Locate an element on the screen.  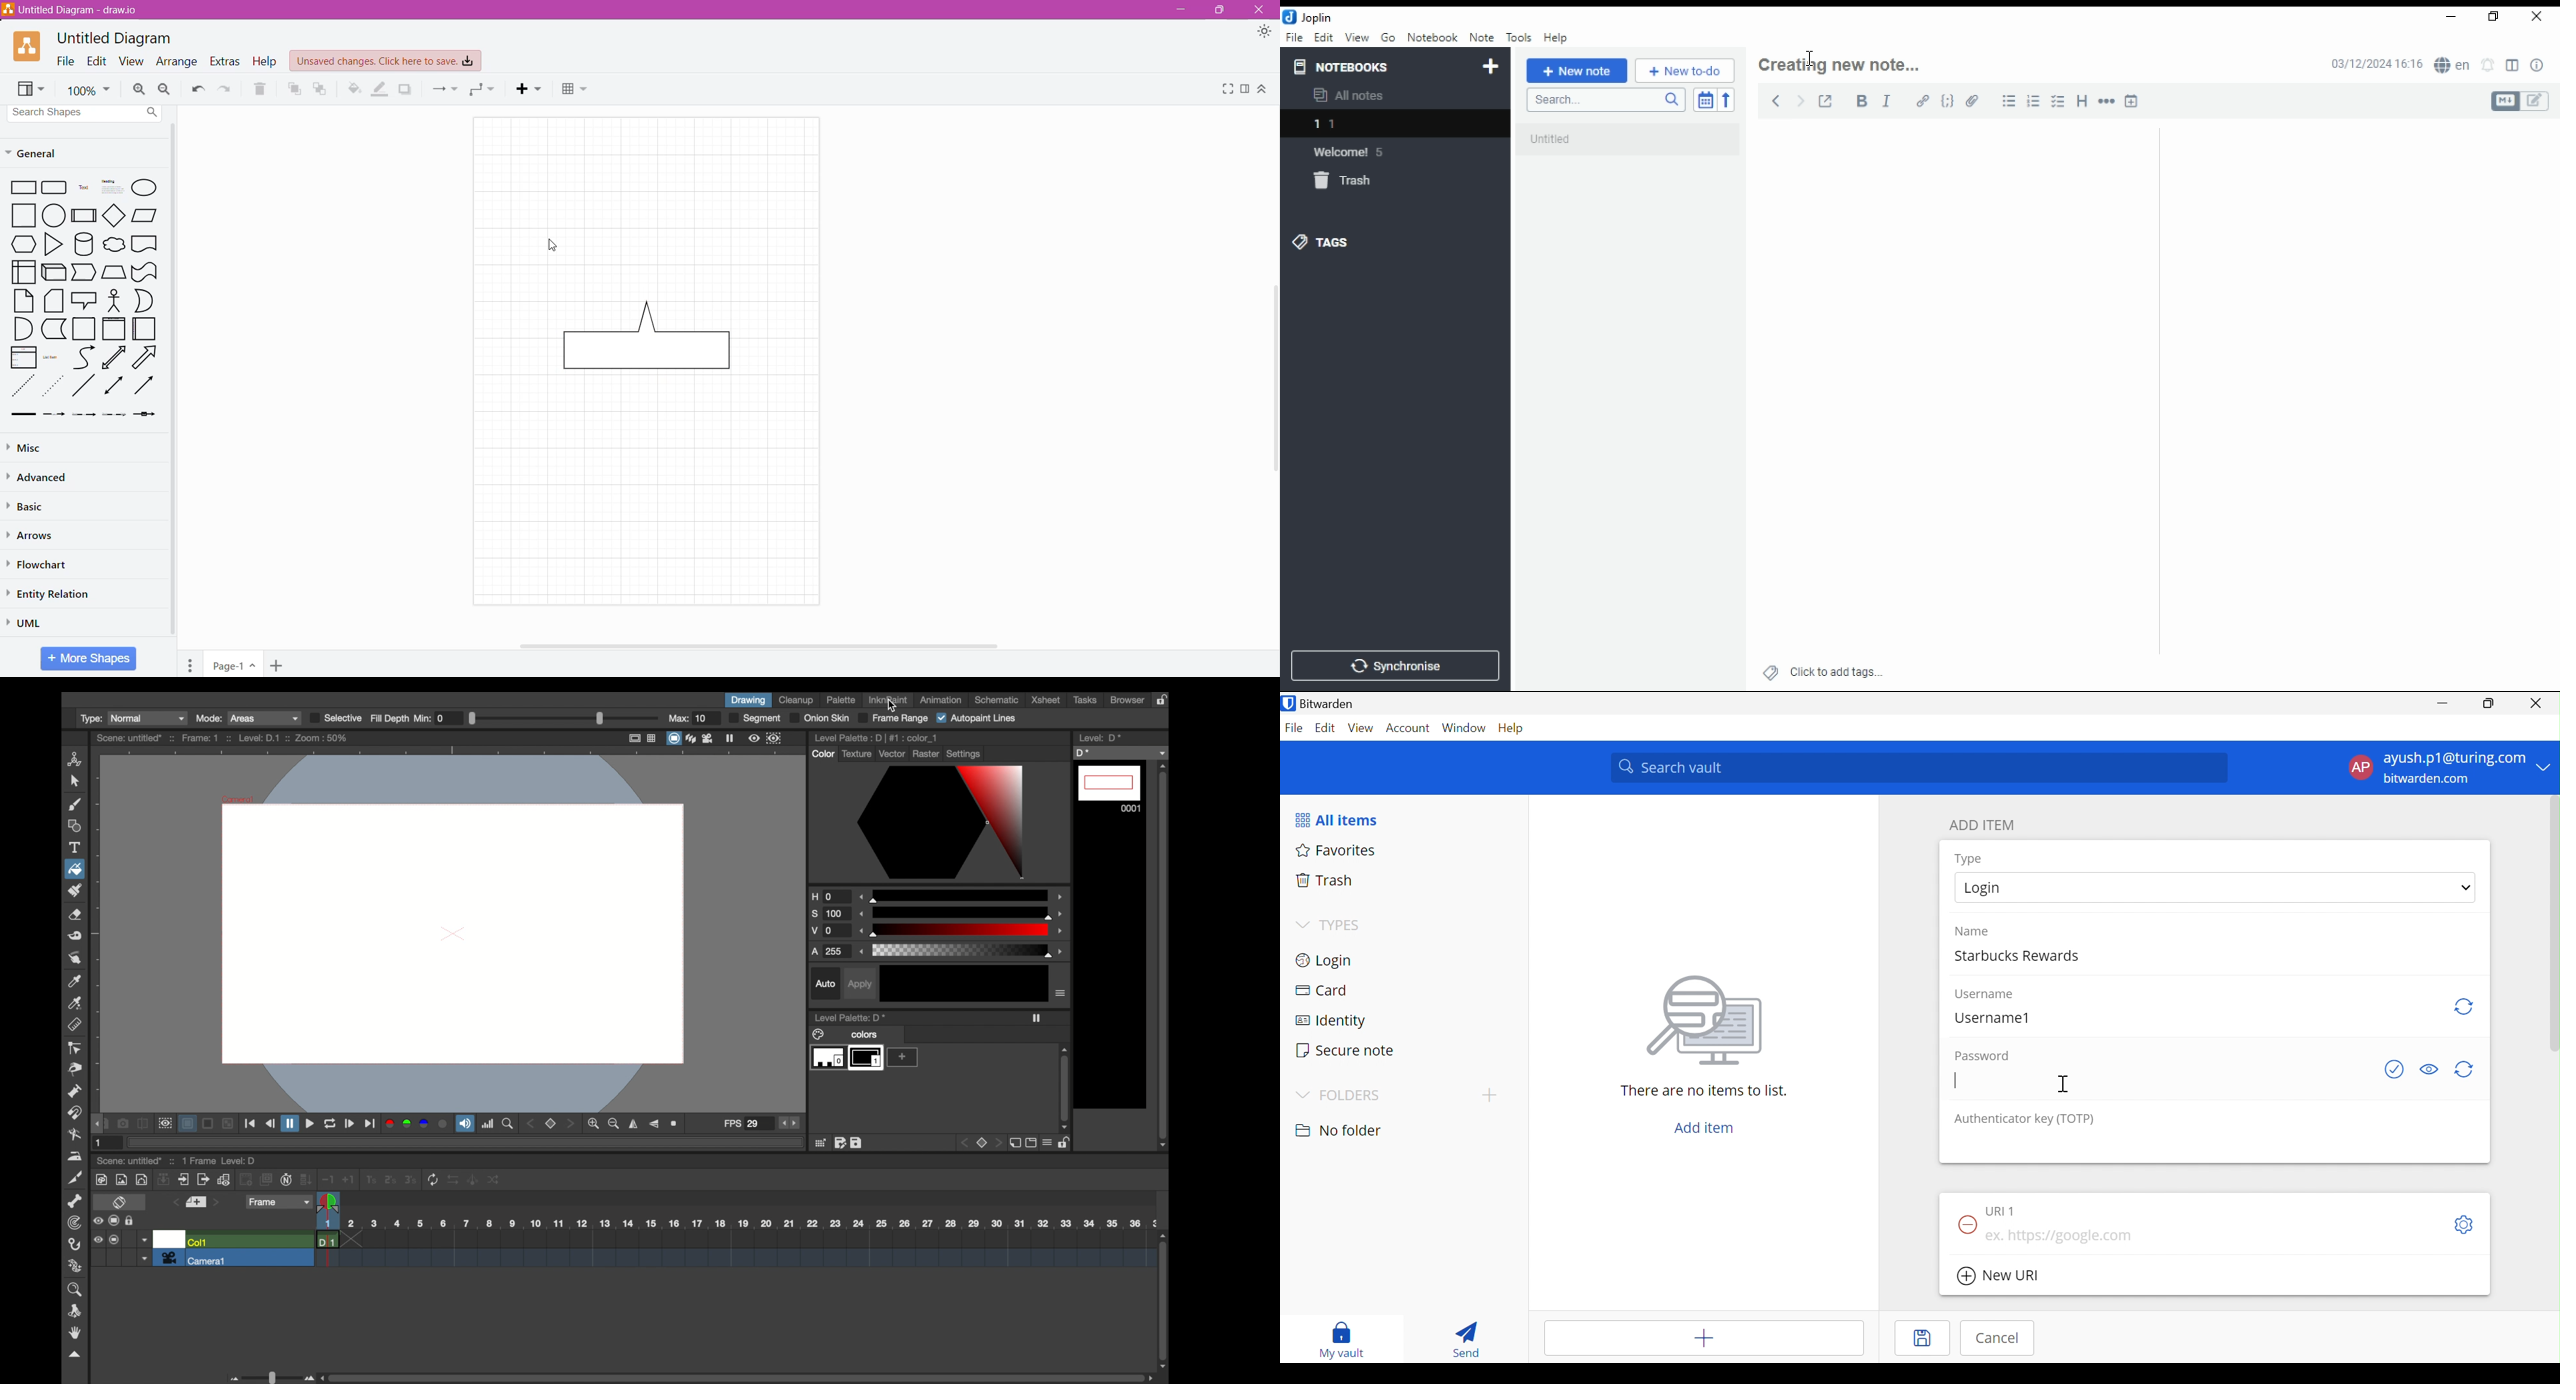
toggle layout is located at coordinates (2513, 66).